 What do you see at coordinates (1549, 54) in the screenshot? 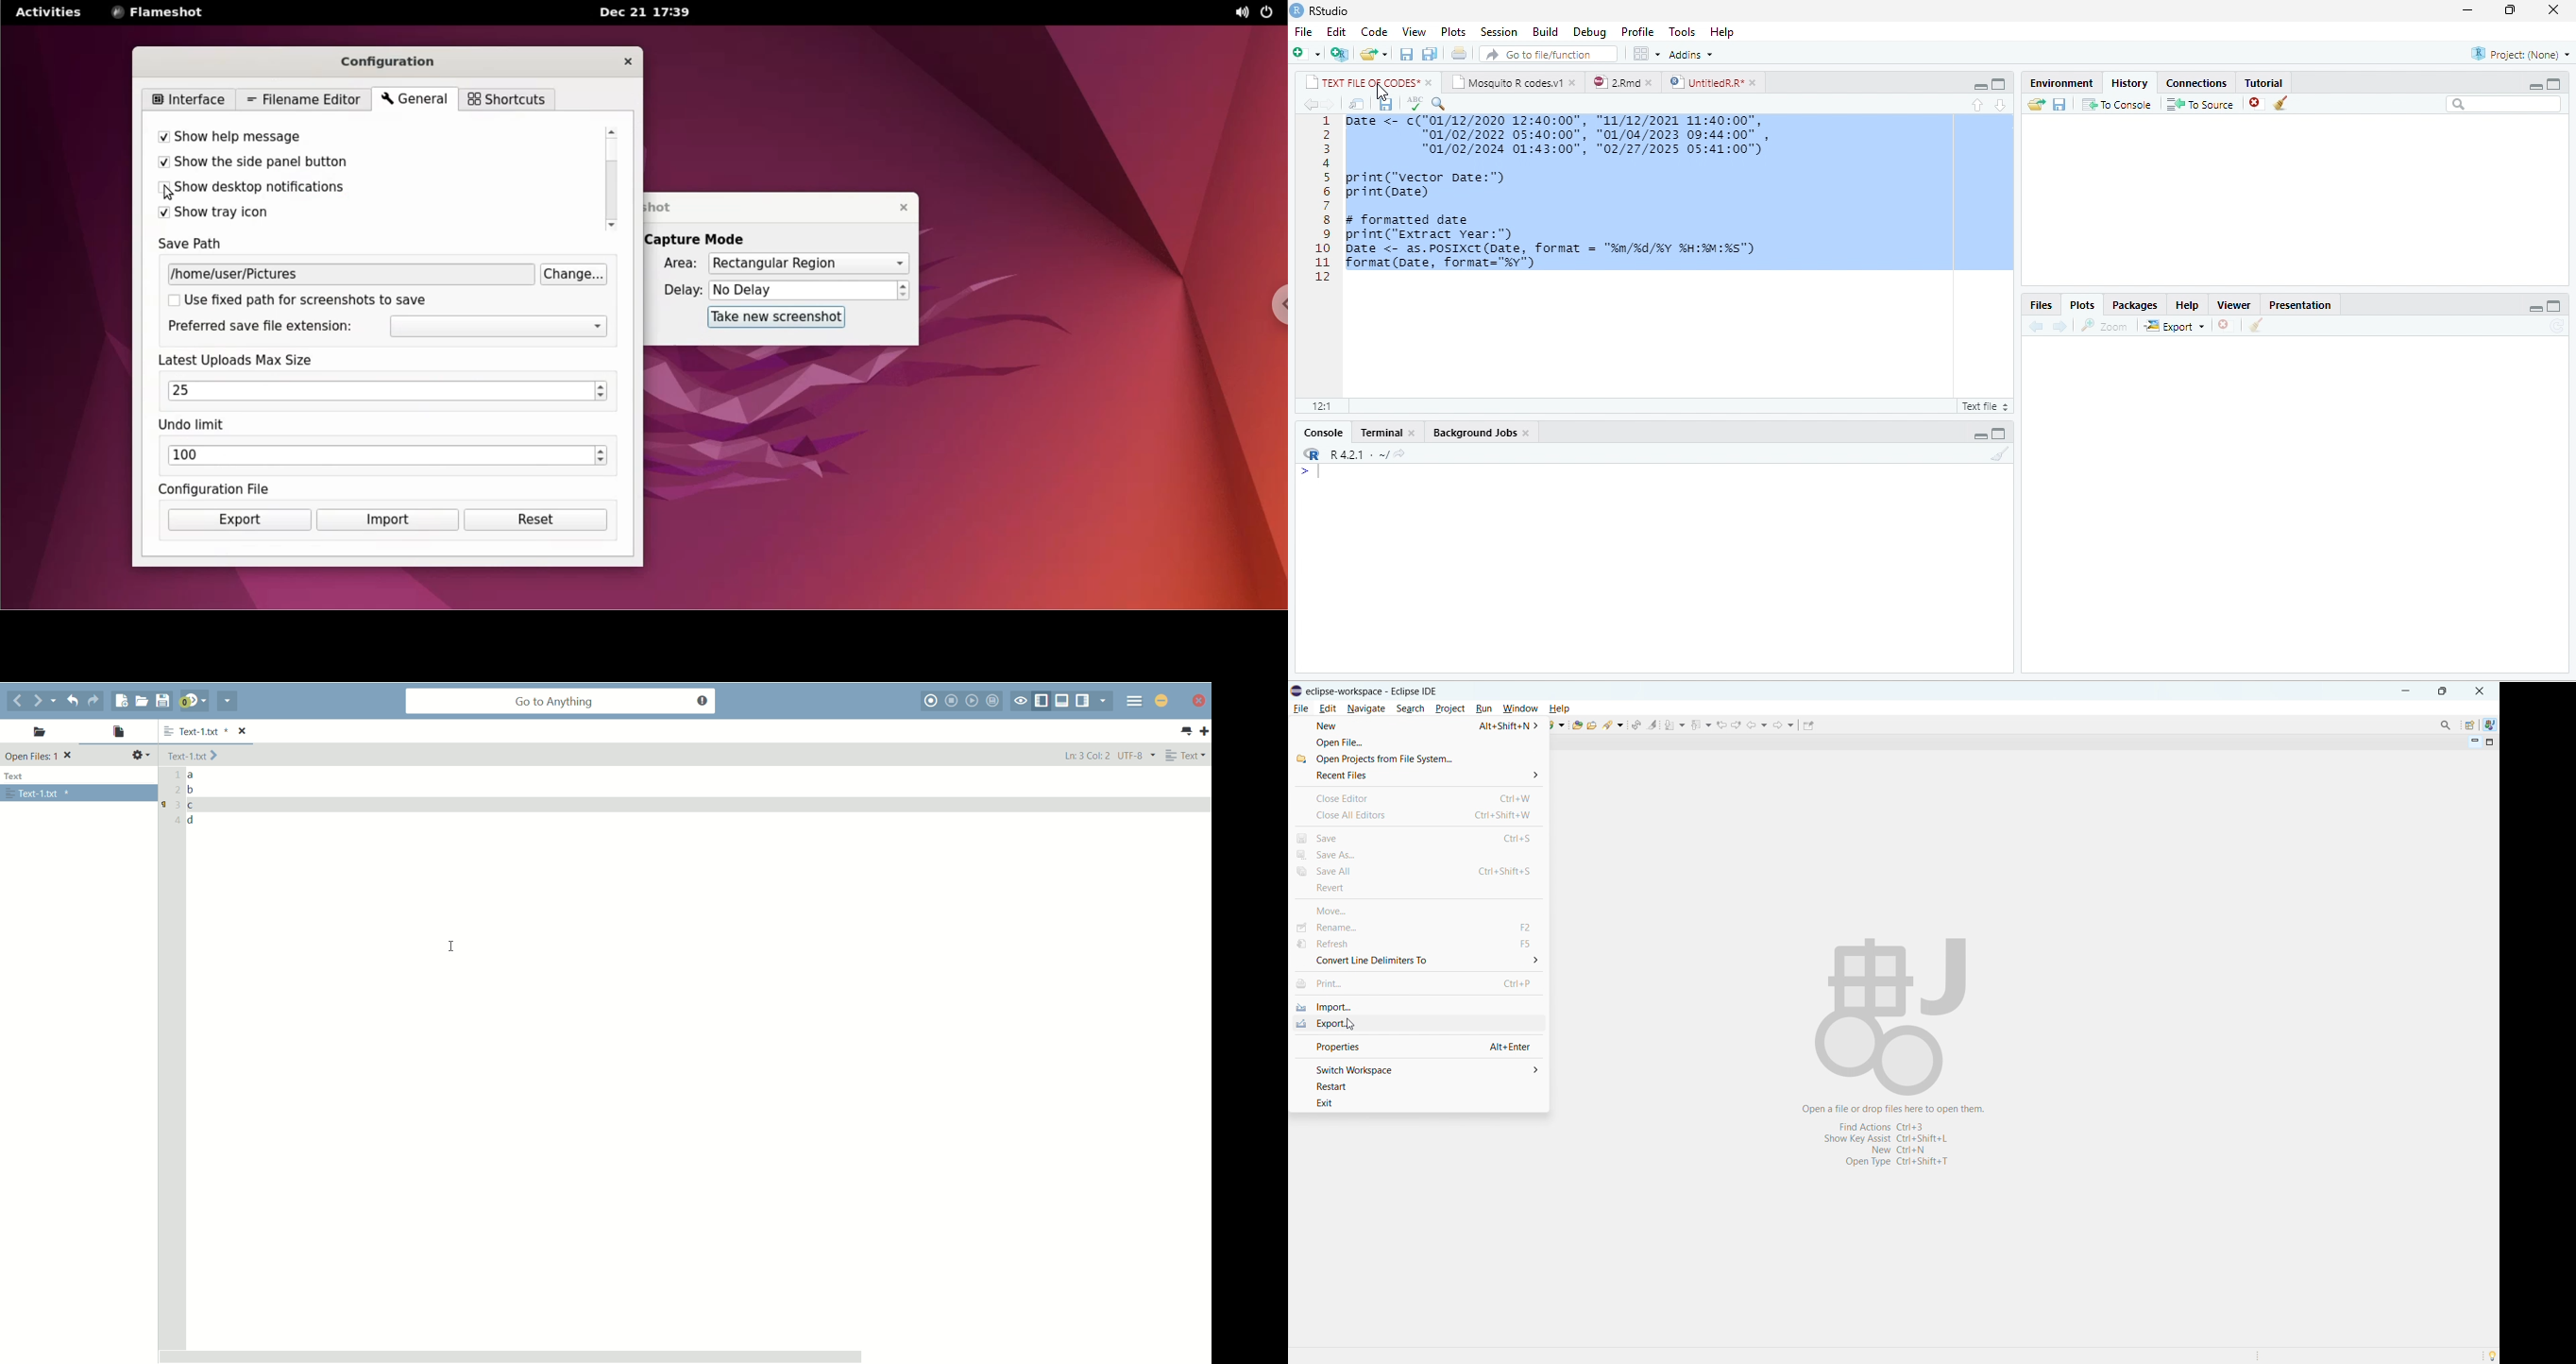
I see `search file` at bounding box center [1549, 54].